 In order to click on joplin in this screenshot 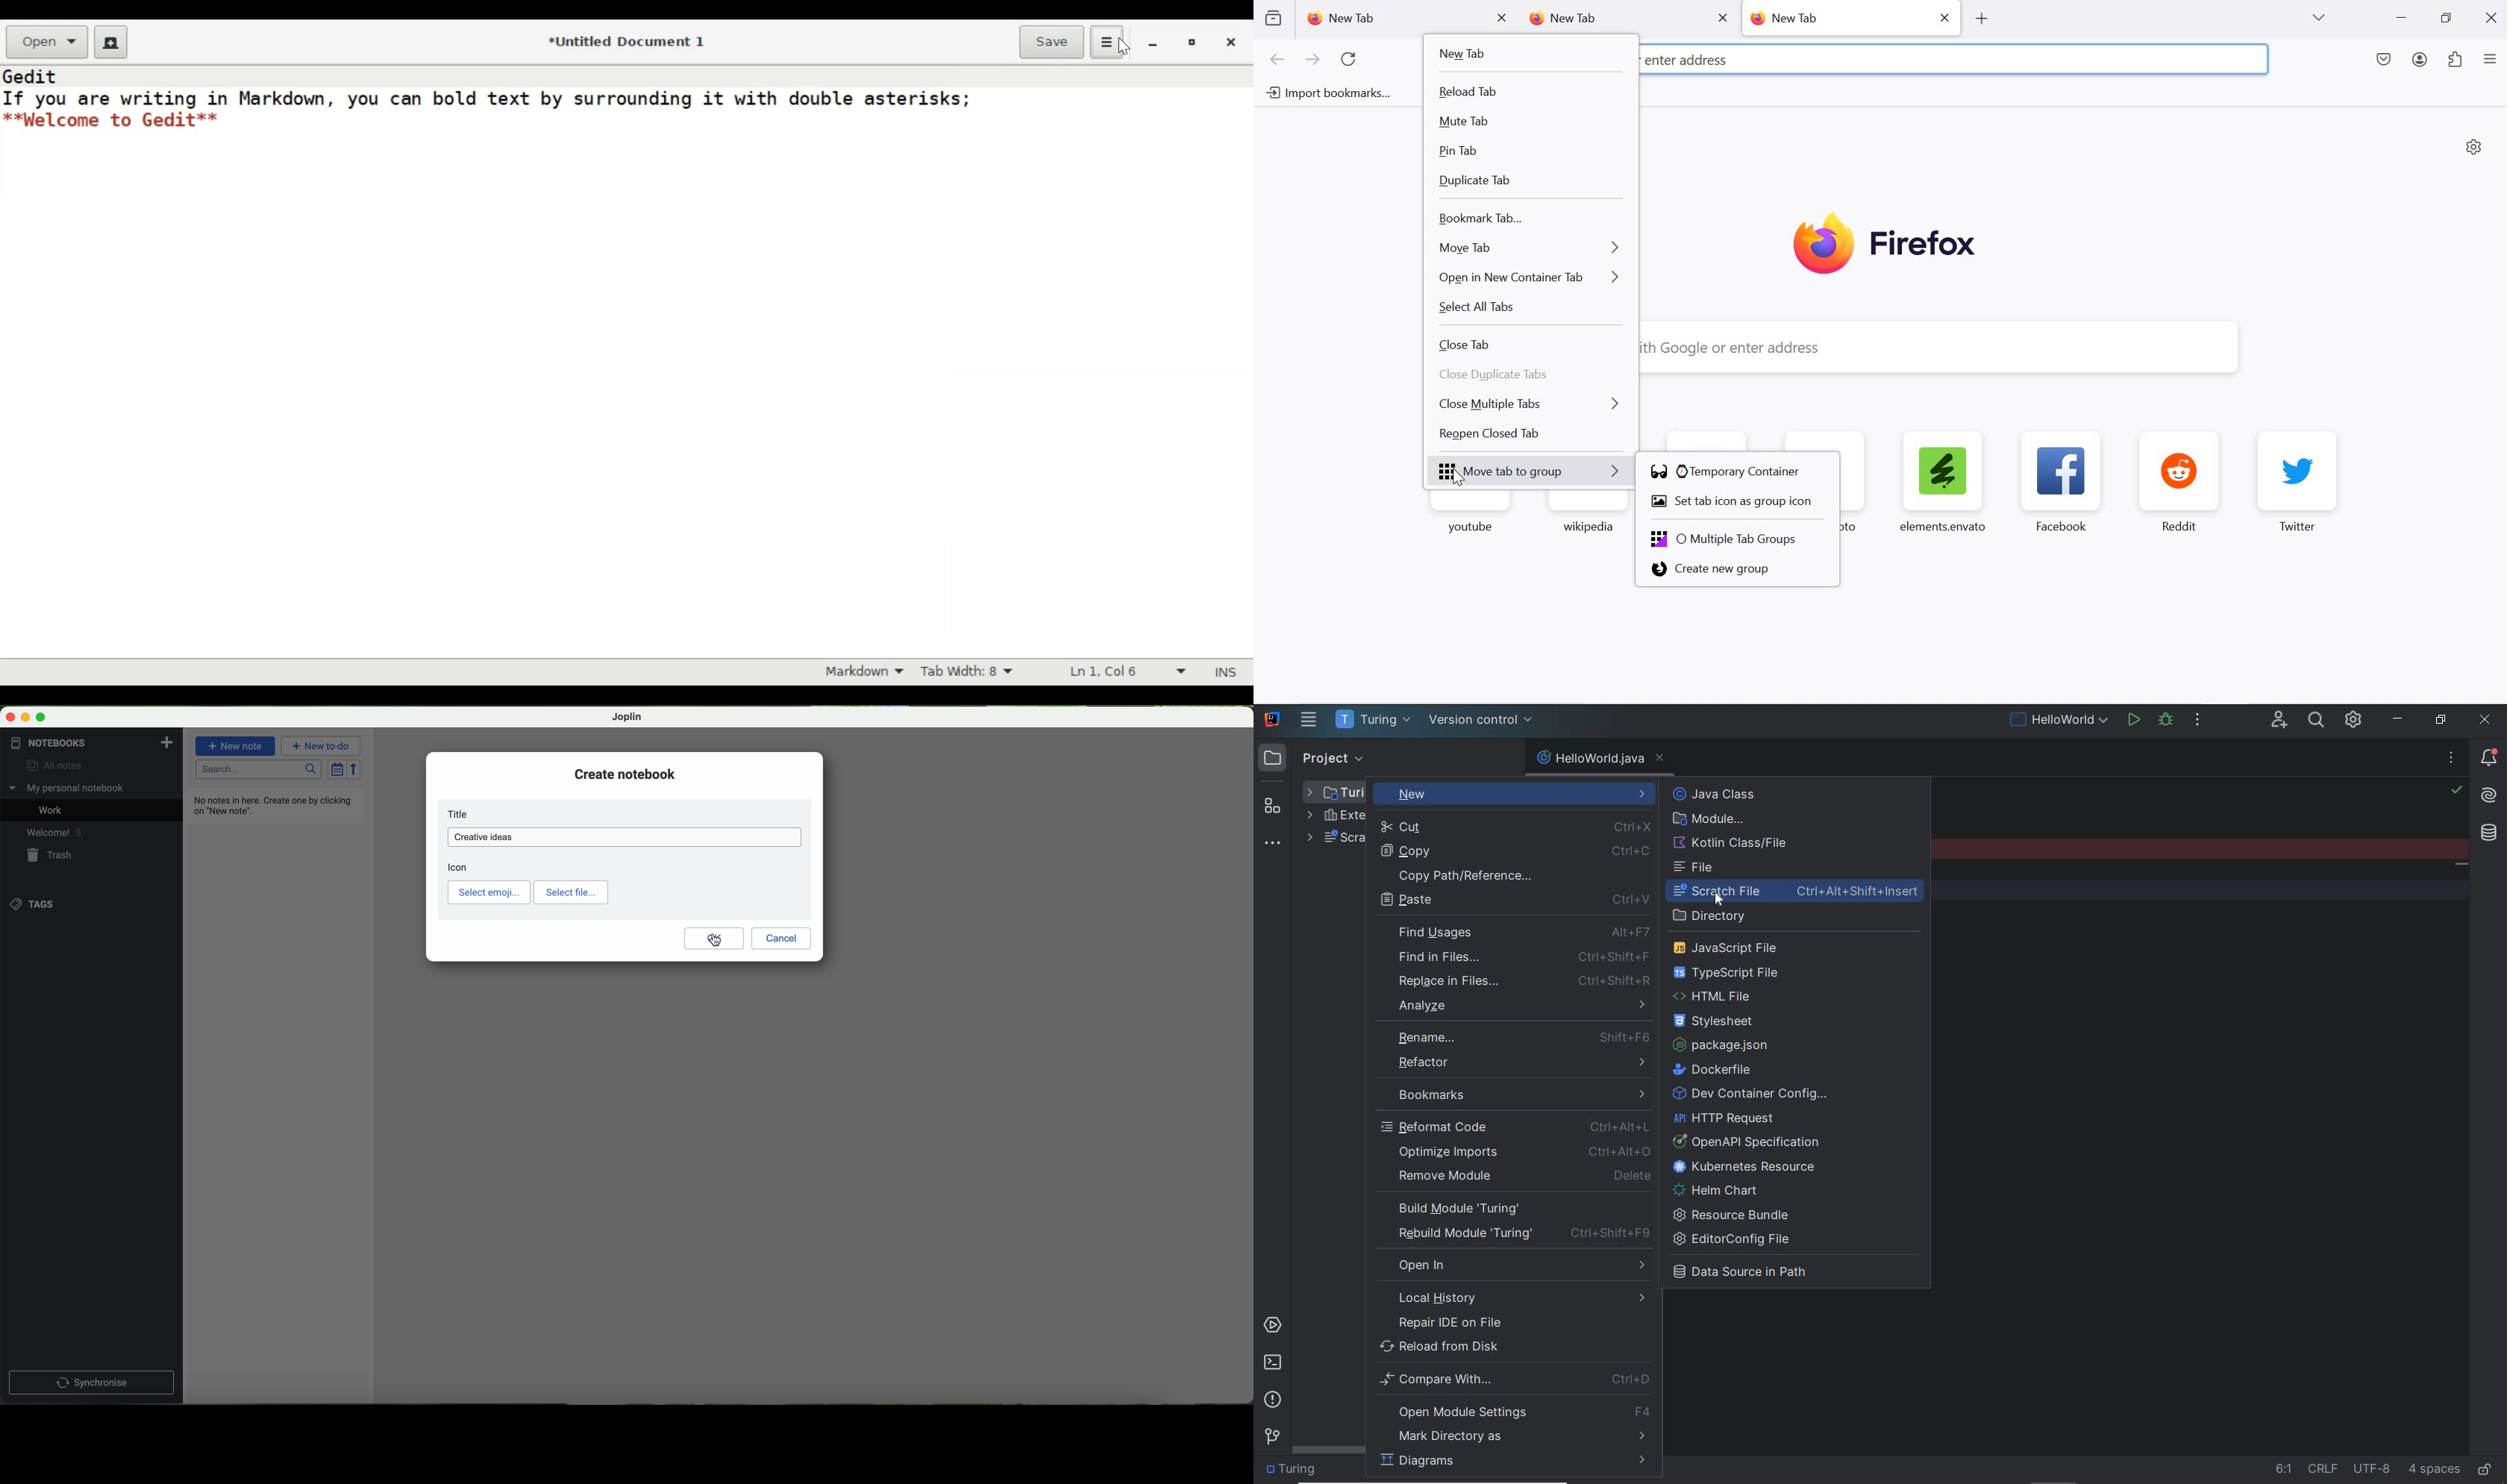, I will do `click(627, 717)`.